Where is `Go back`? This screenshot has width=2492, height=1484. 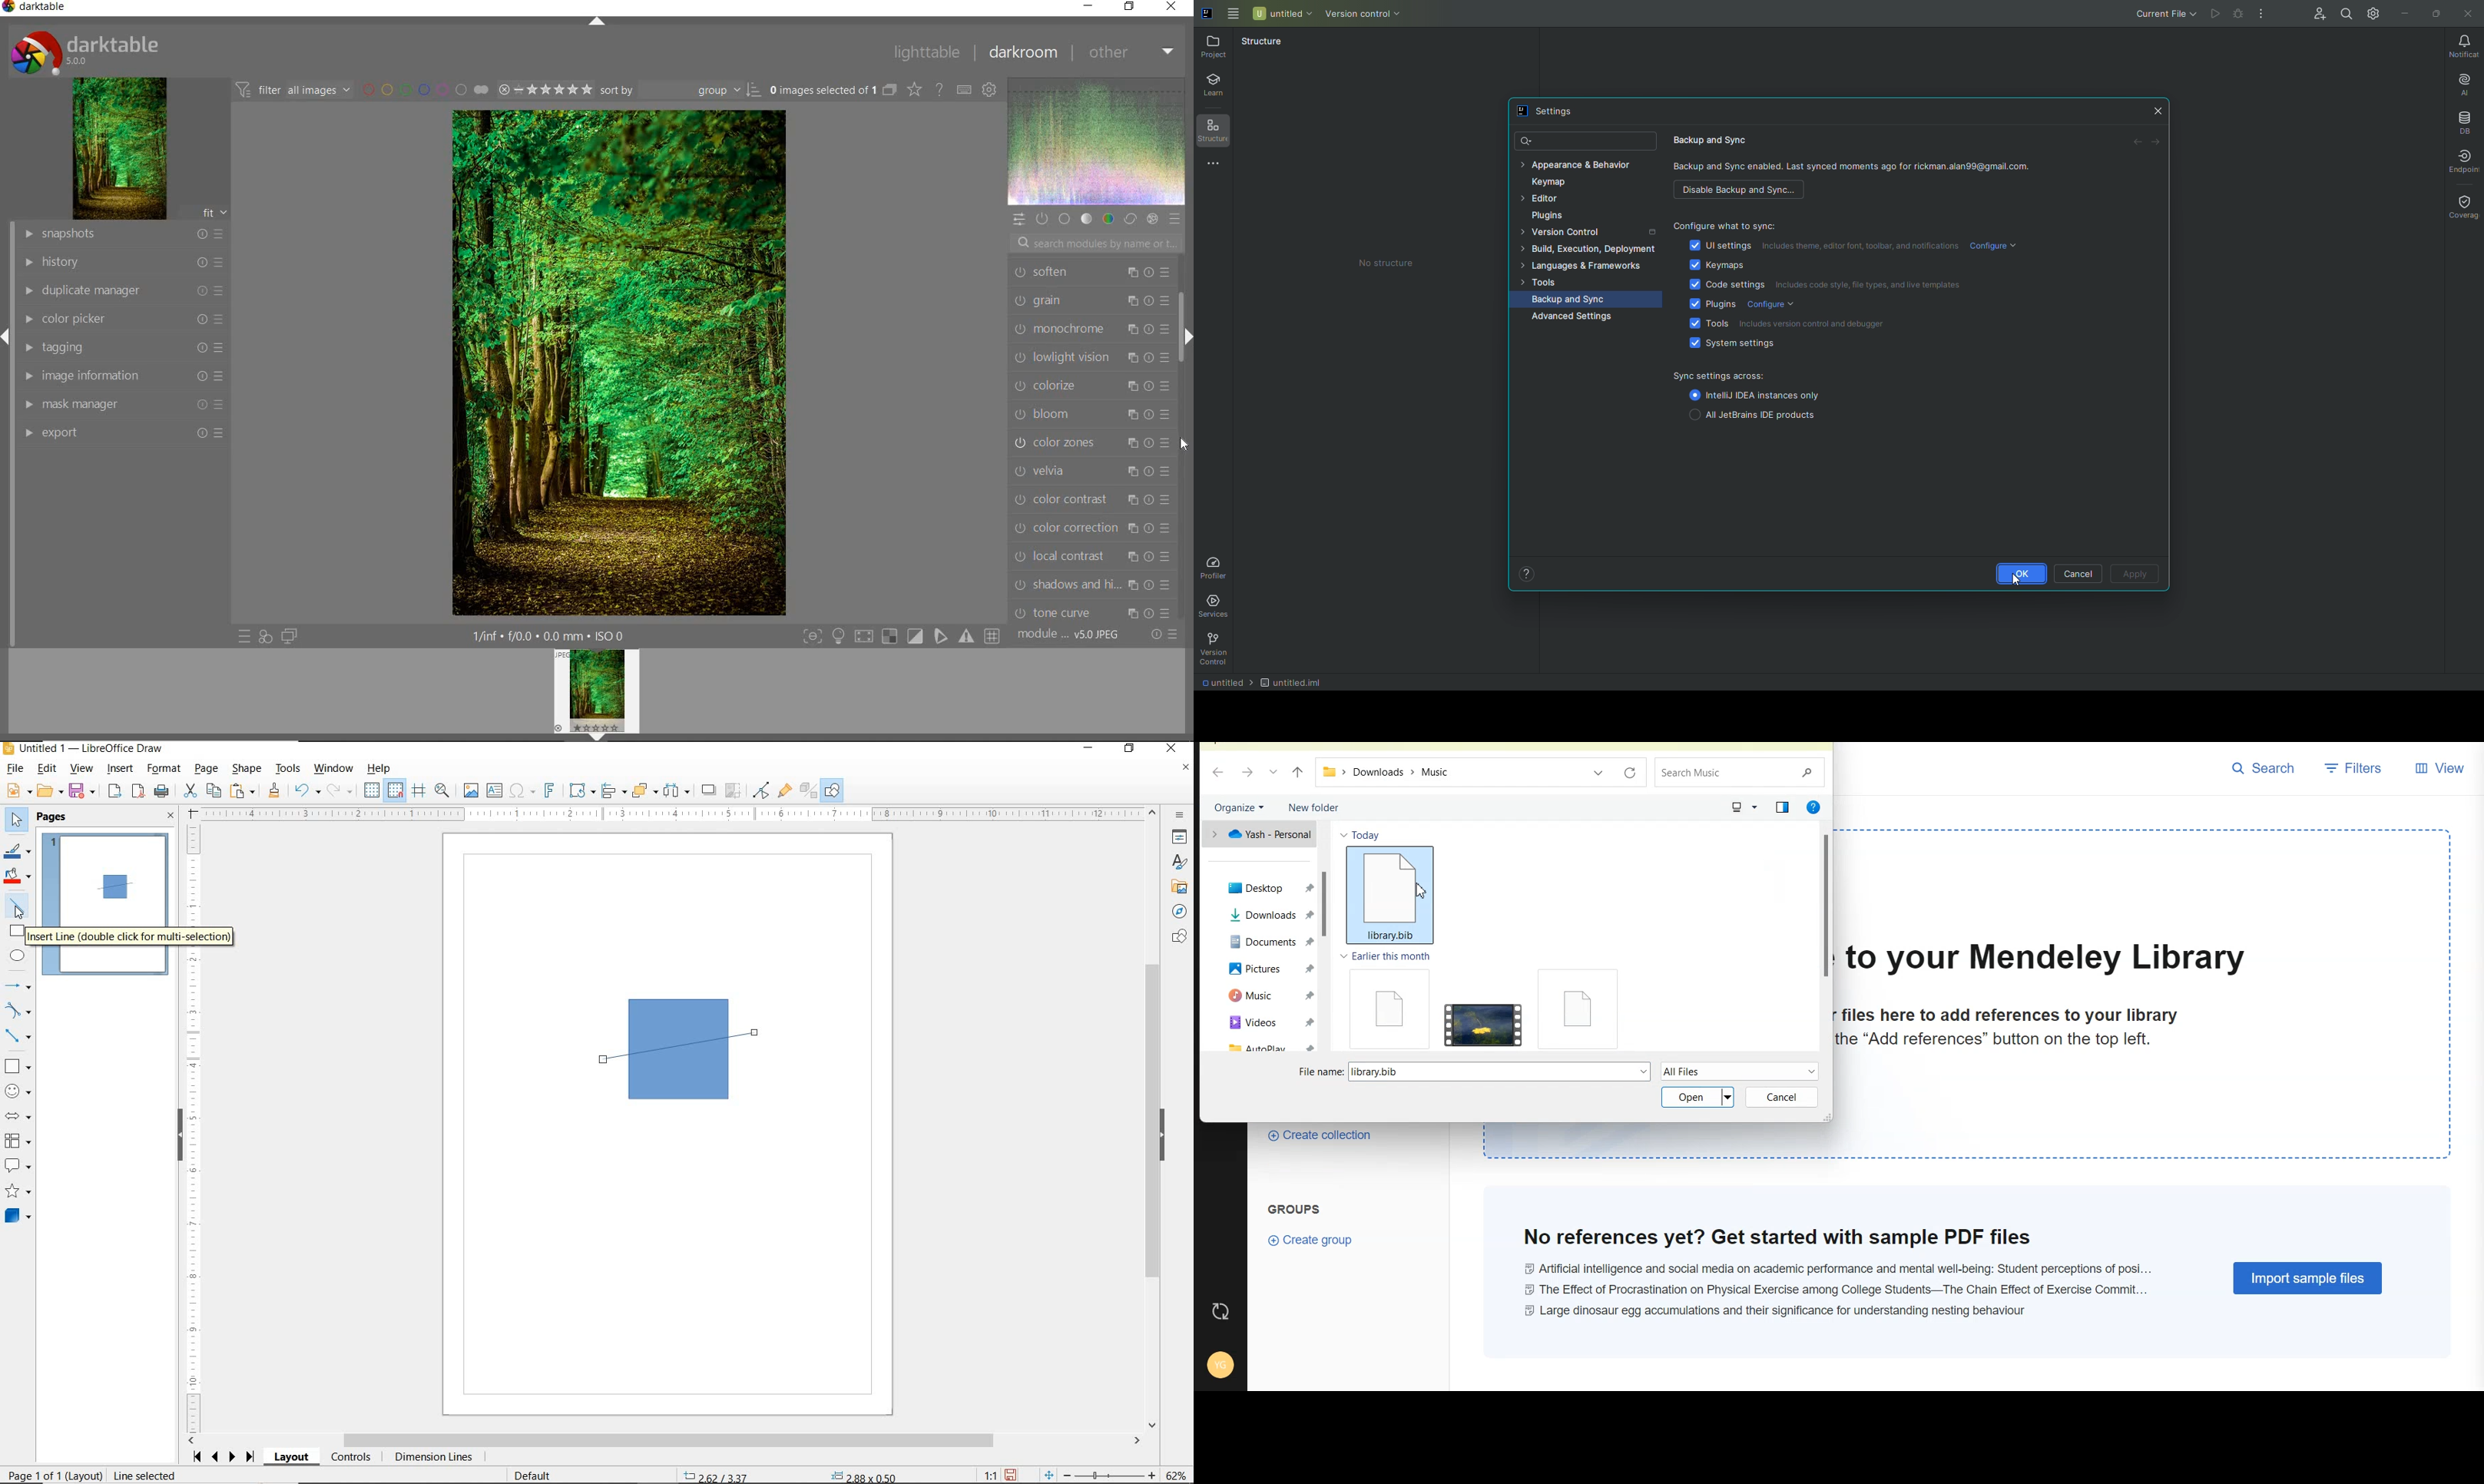
Go back is located at coordinates (1218, 771).